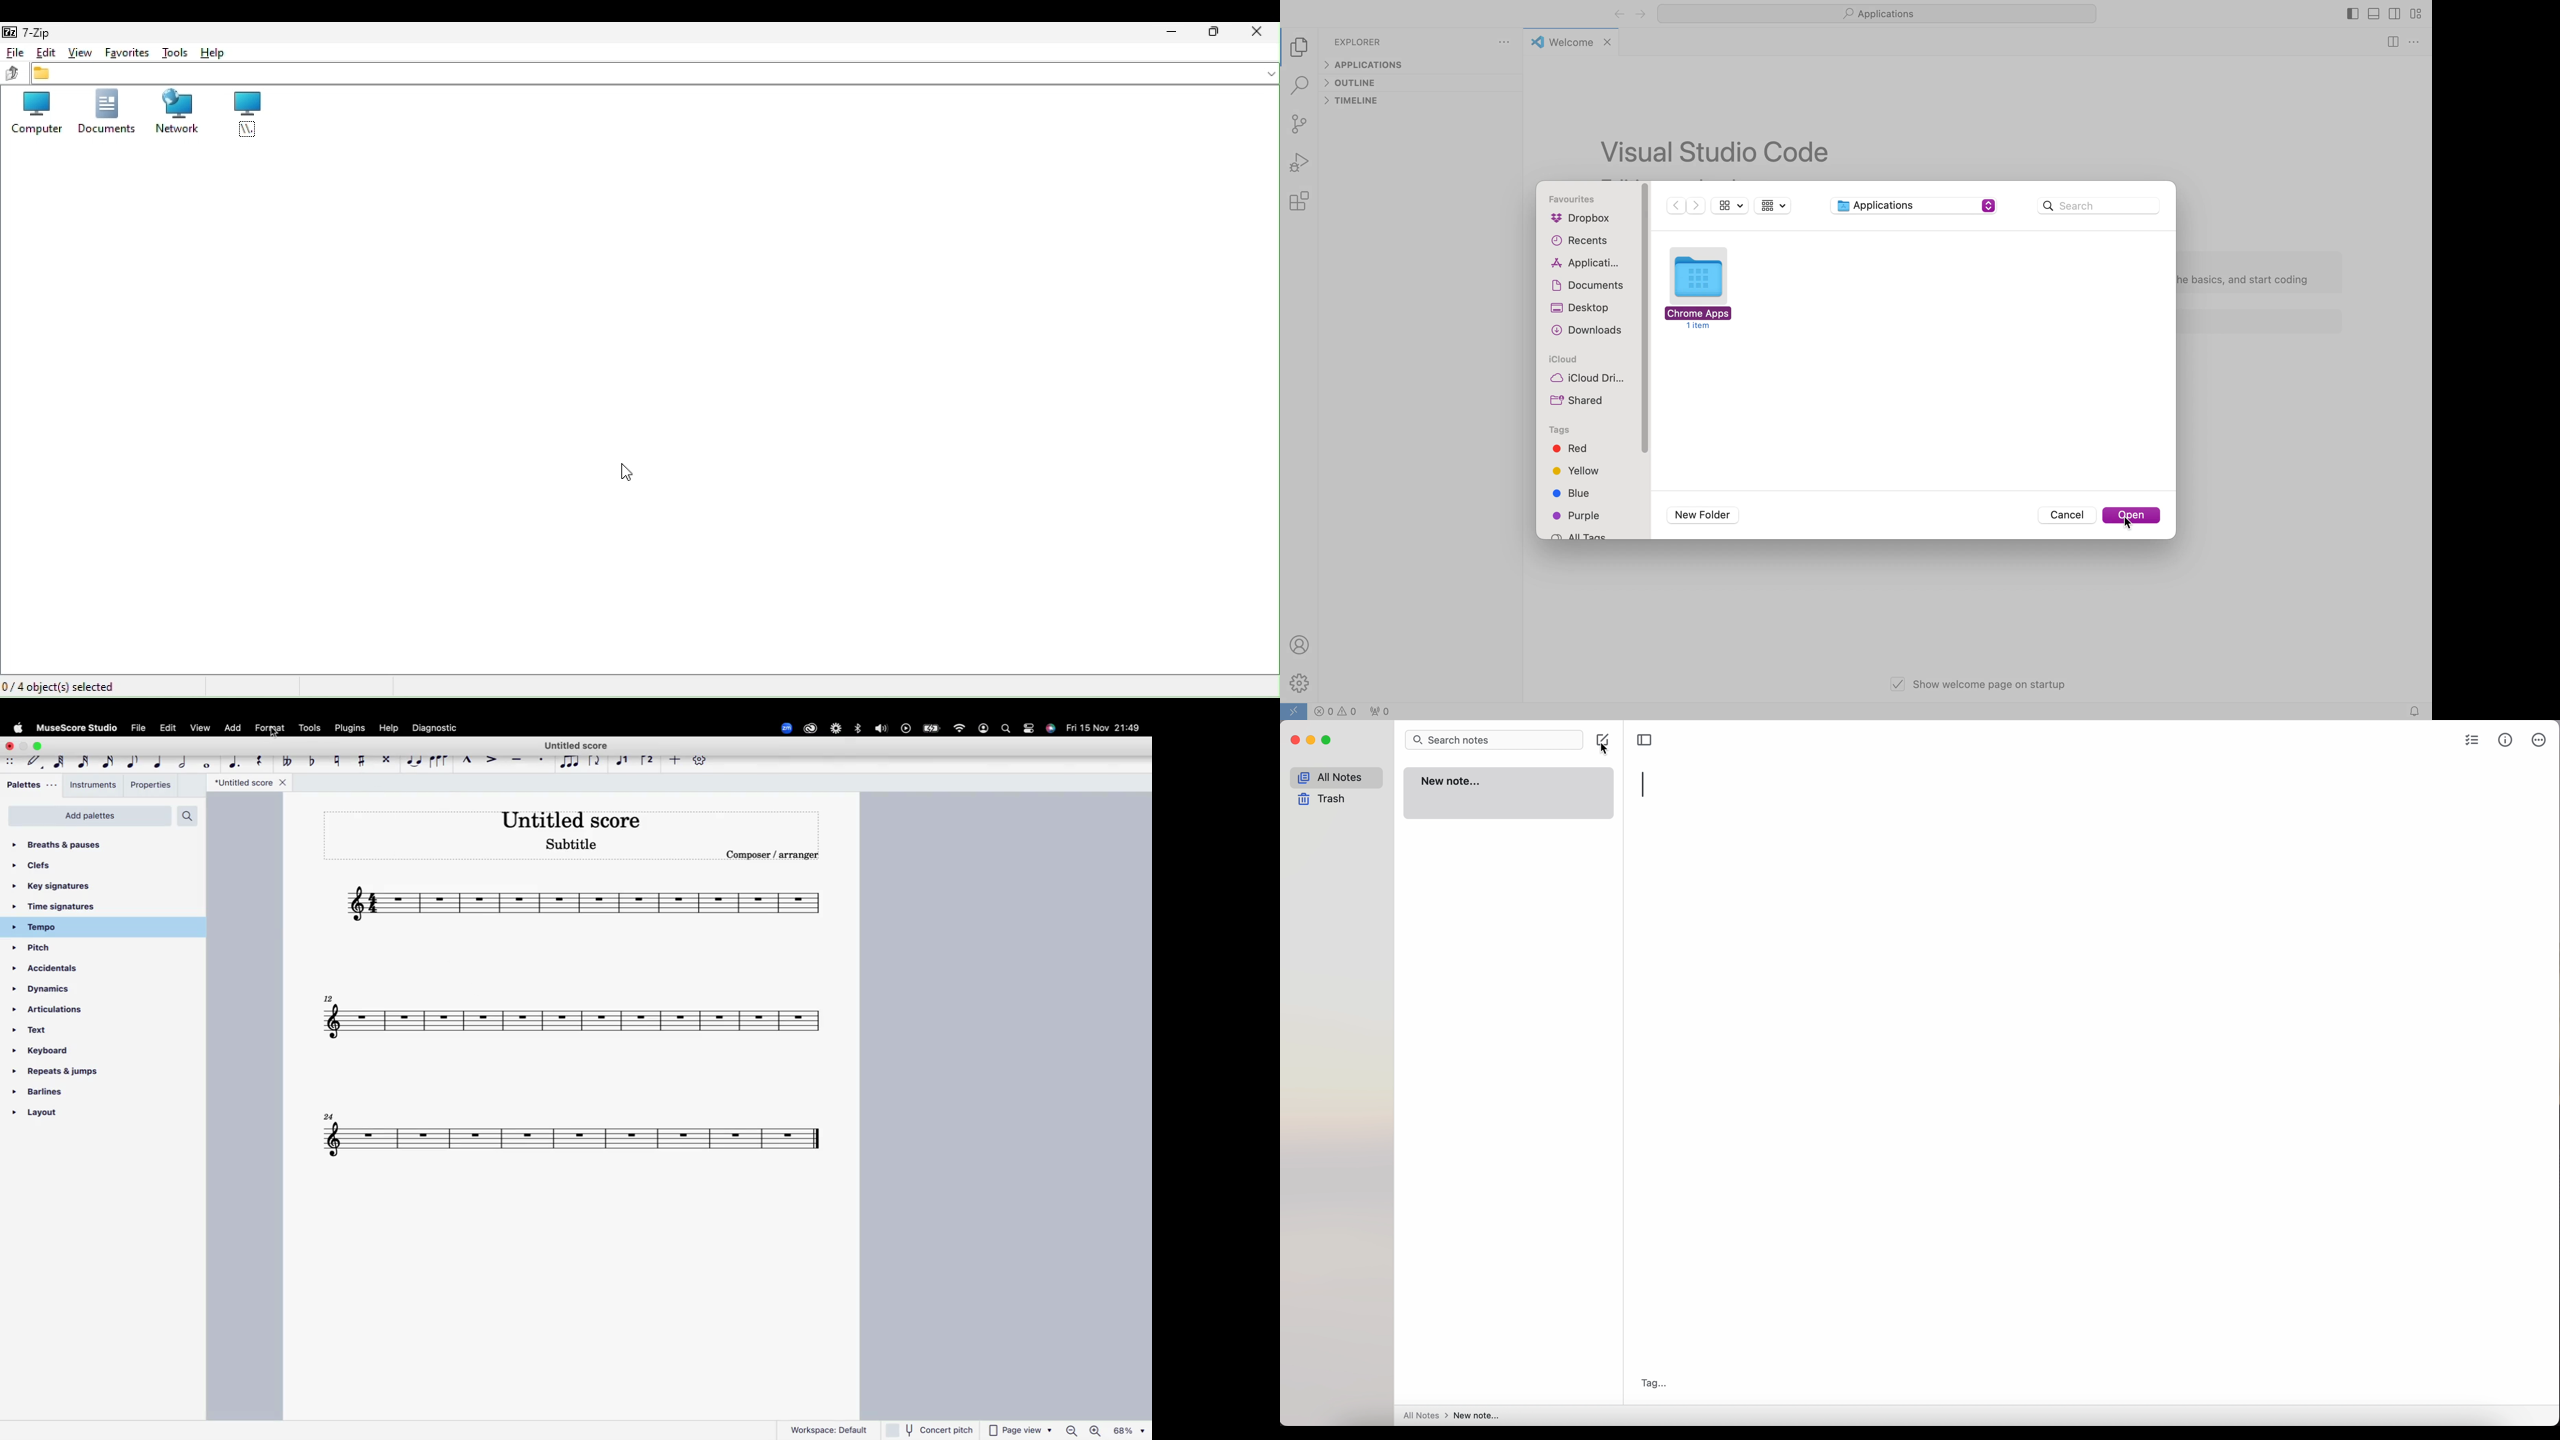 The height and width of the screenshot is (1456, 2576). Describe the element at coordinates (1698, 289) in the screenshot. I see `folder to open` at that location.